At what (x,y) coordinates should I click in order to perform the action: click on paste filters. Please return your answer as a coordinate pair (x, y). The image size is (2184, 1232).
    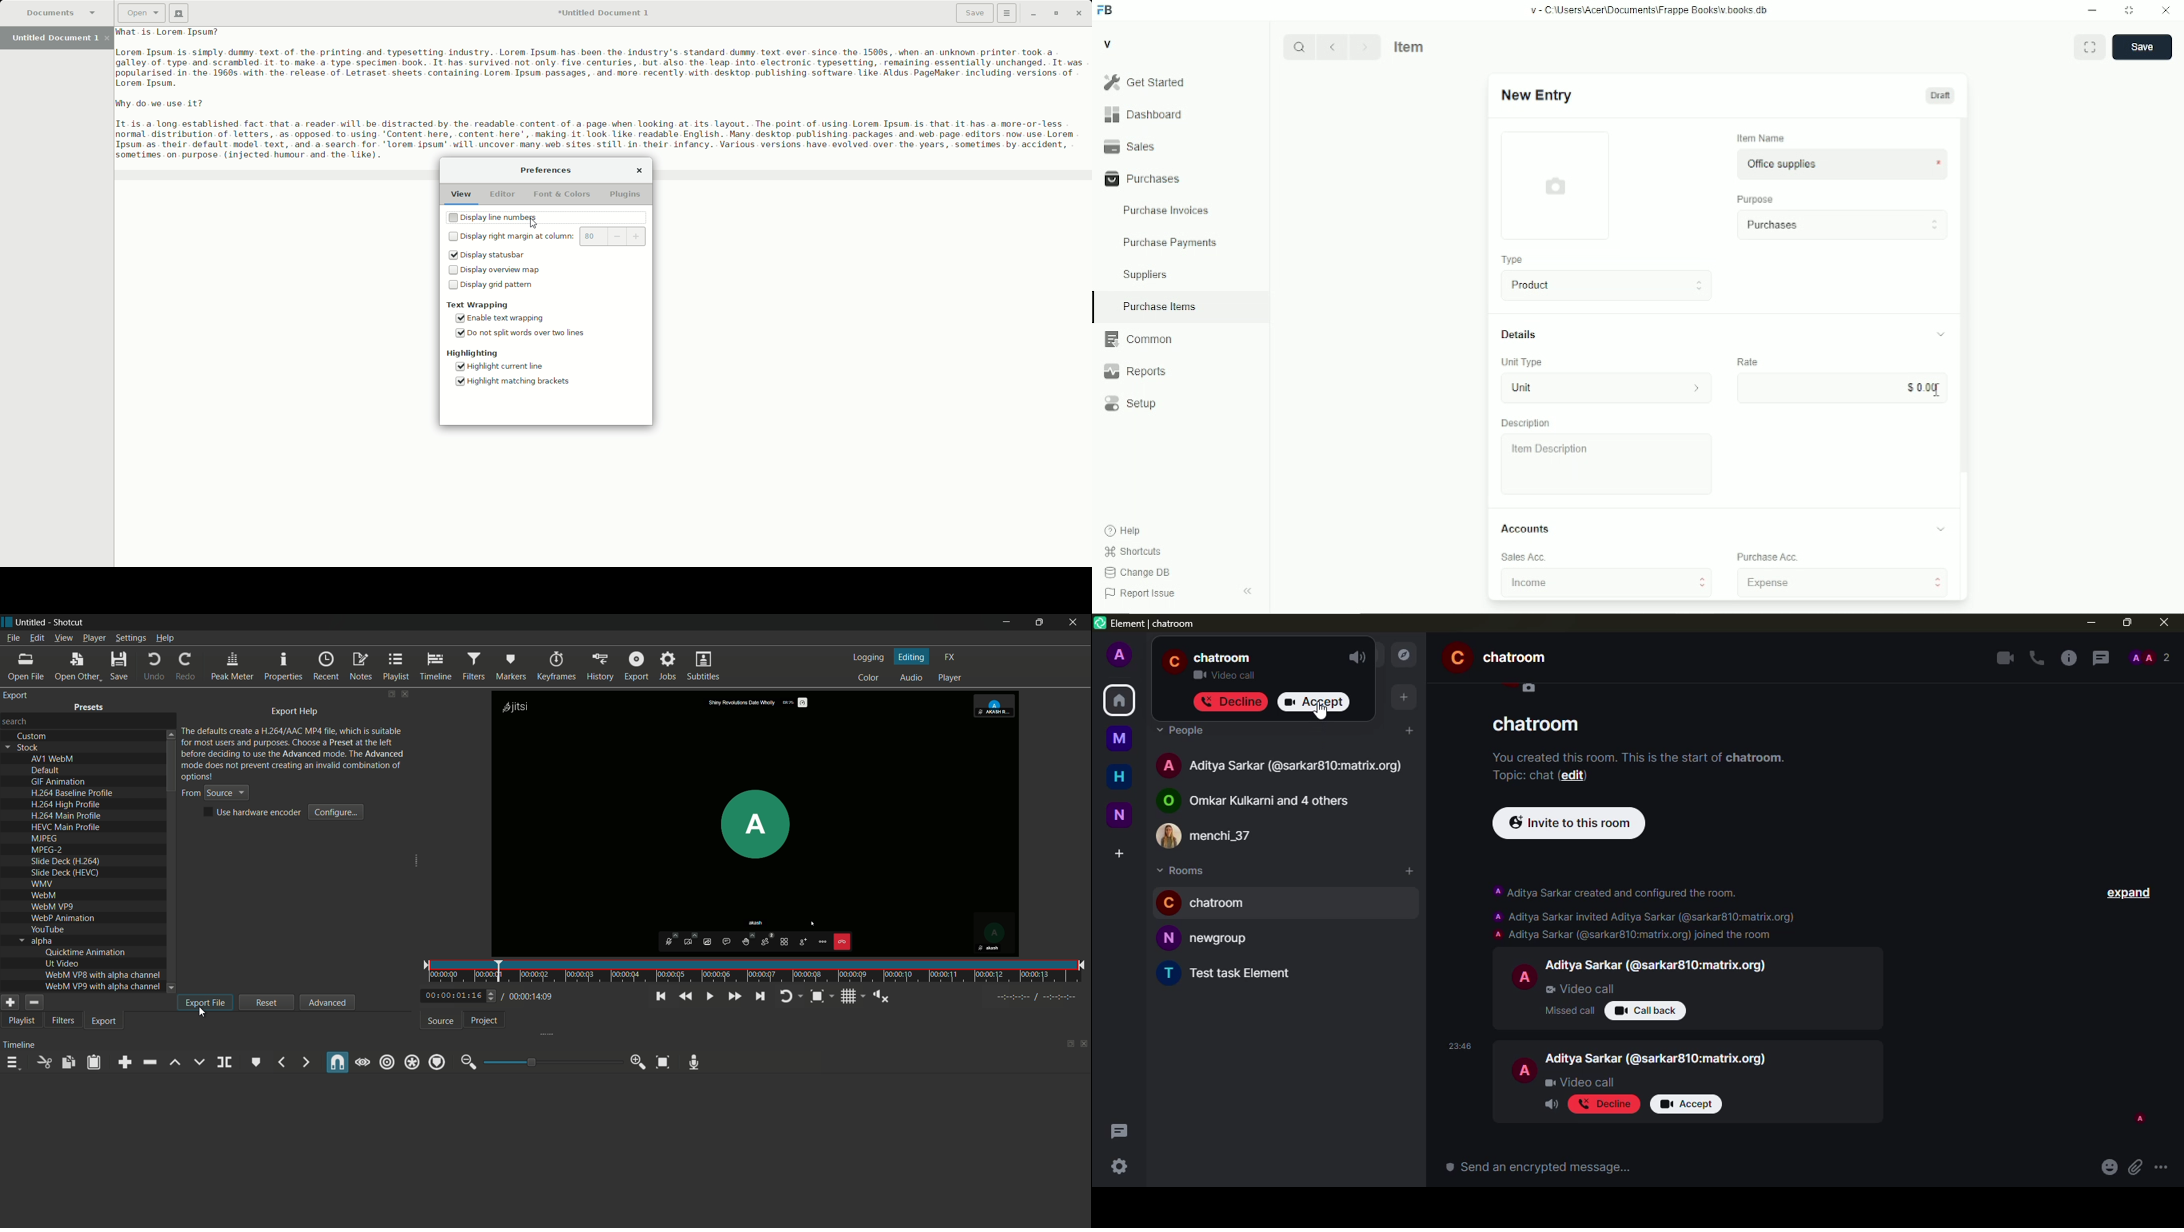
    Looking at the image, I should click on (94, 1063).